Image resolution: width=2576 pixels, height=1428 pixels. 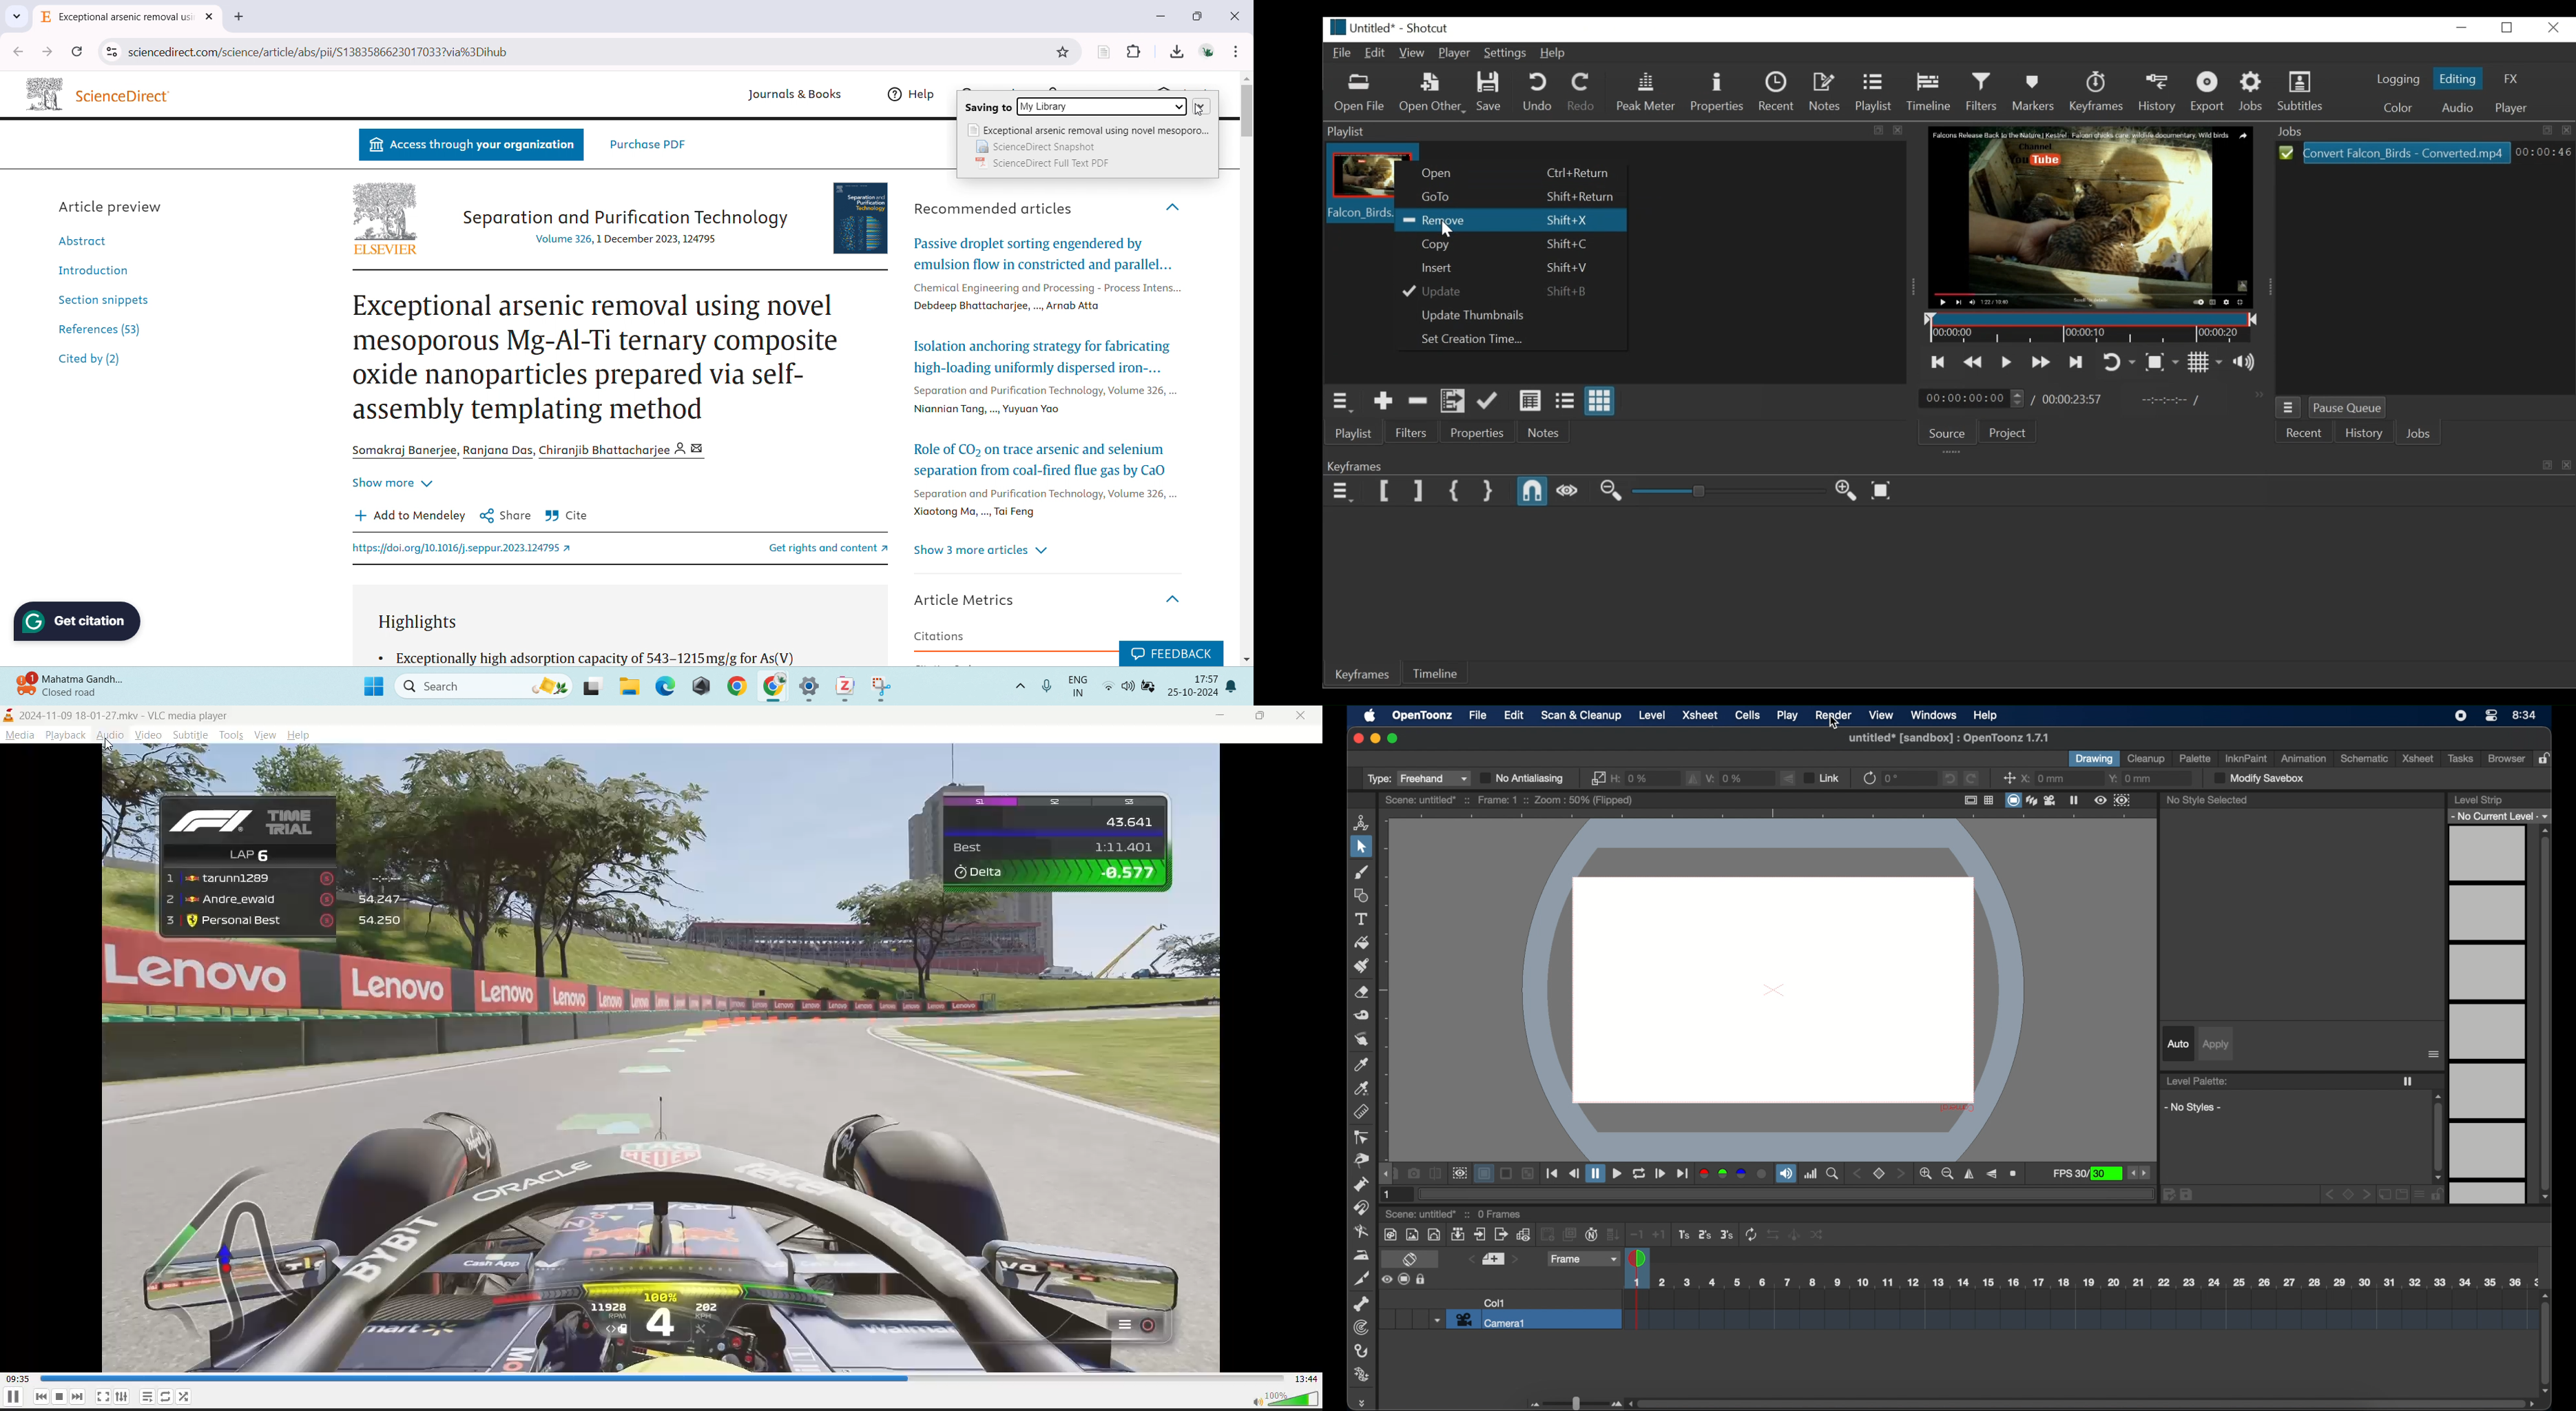 I want to click on Play quickly forward, so click(x=2040, y=363).